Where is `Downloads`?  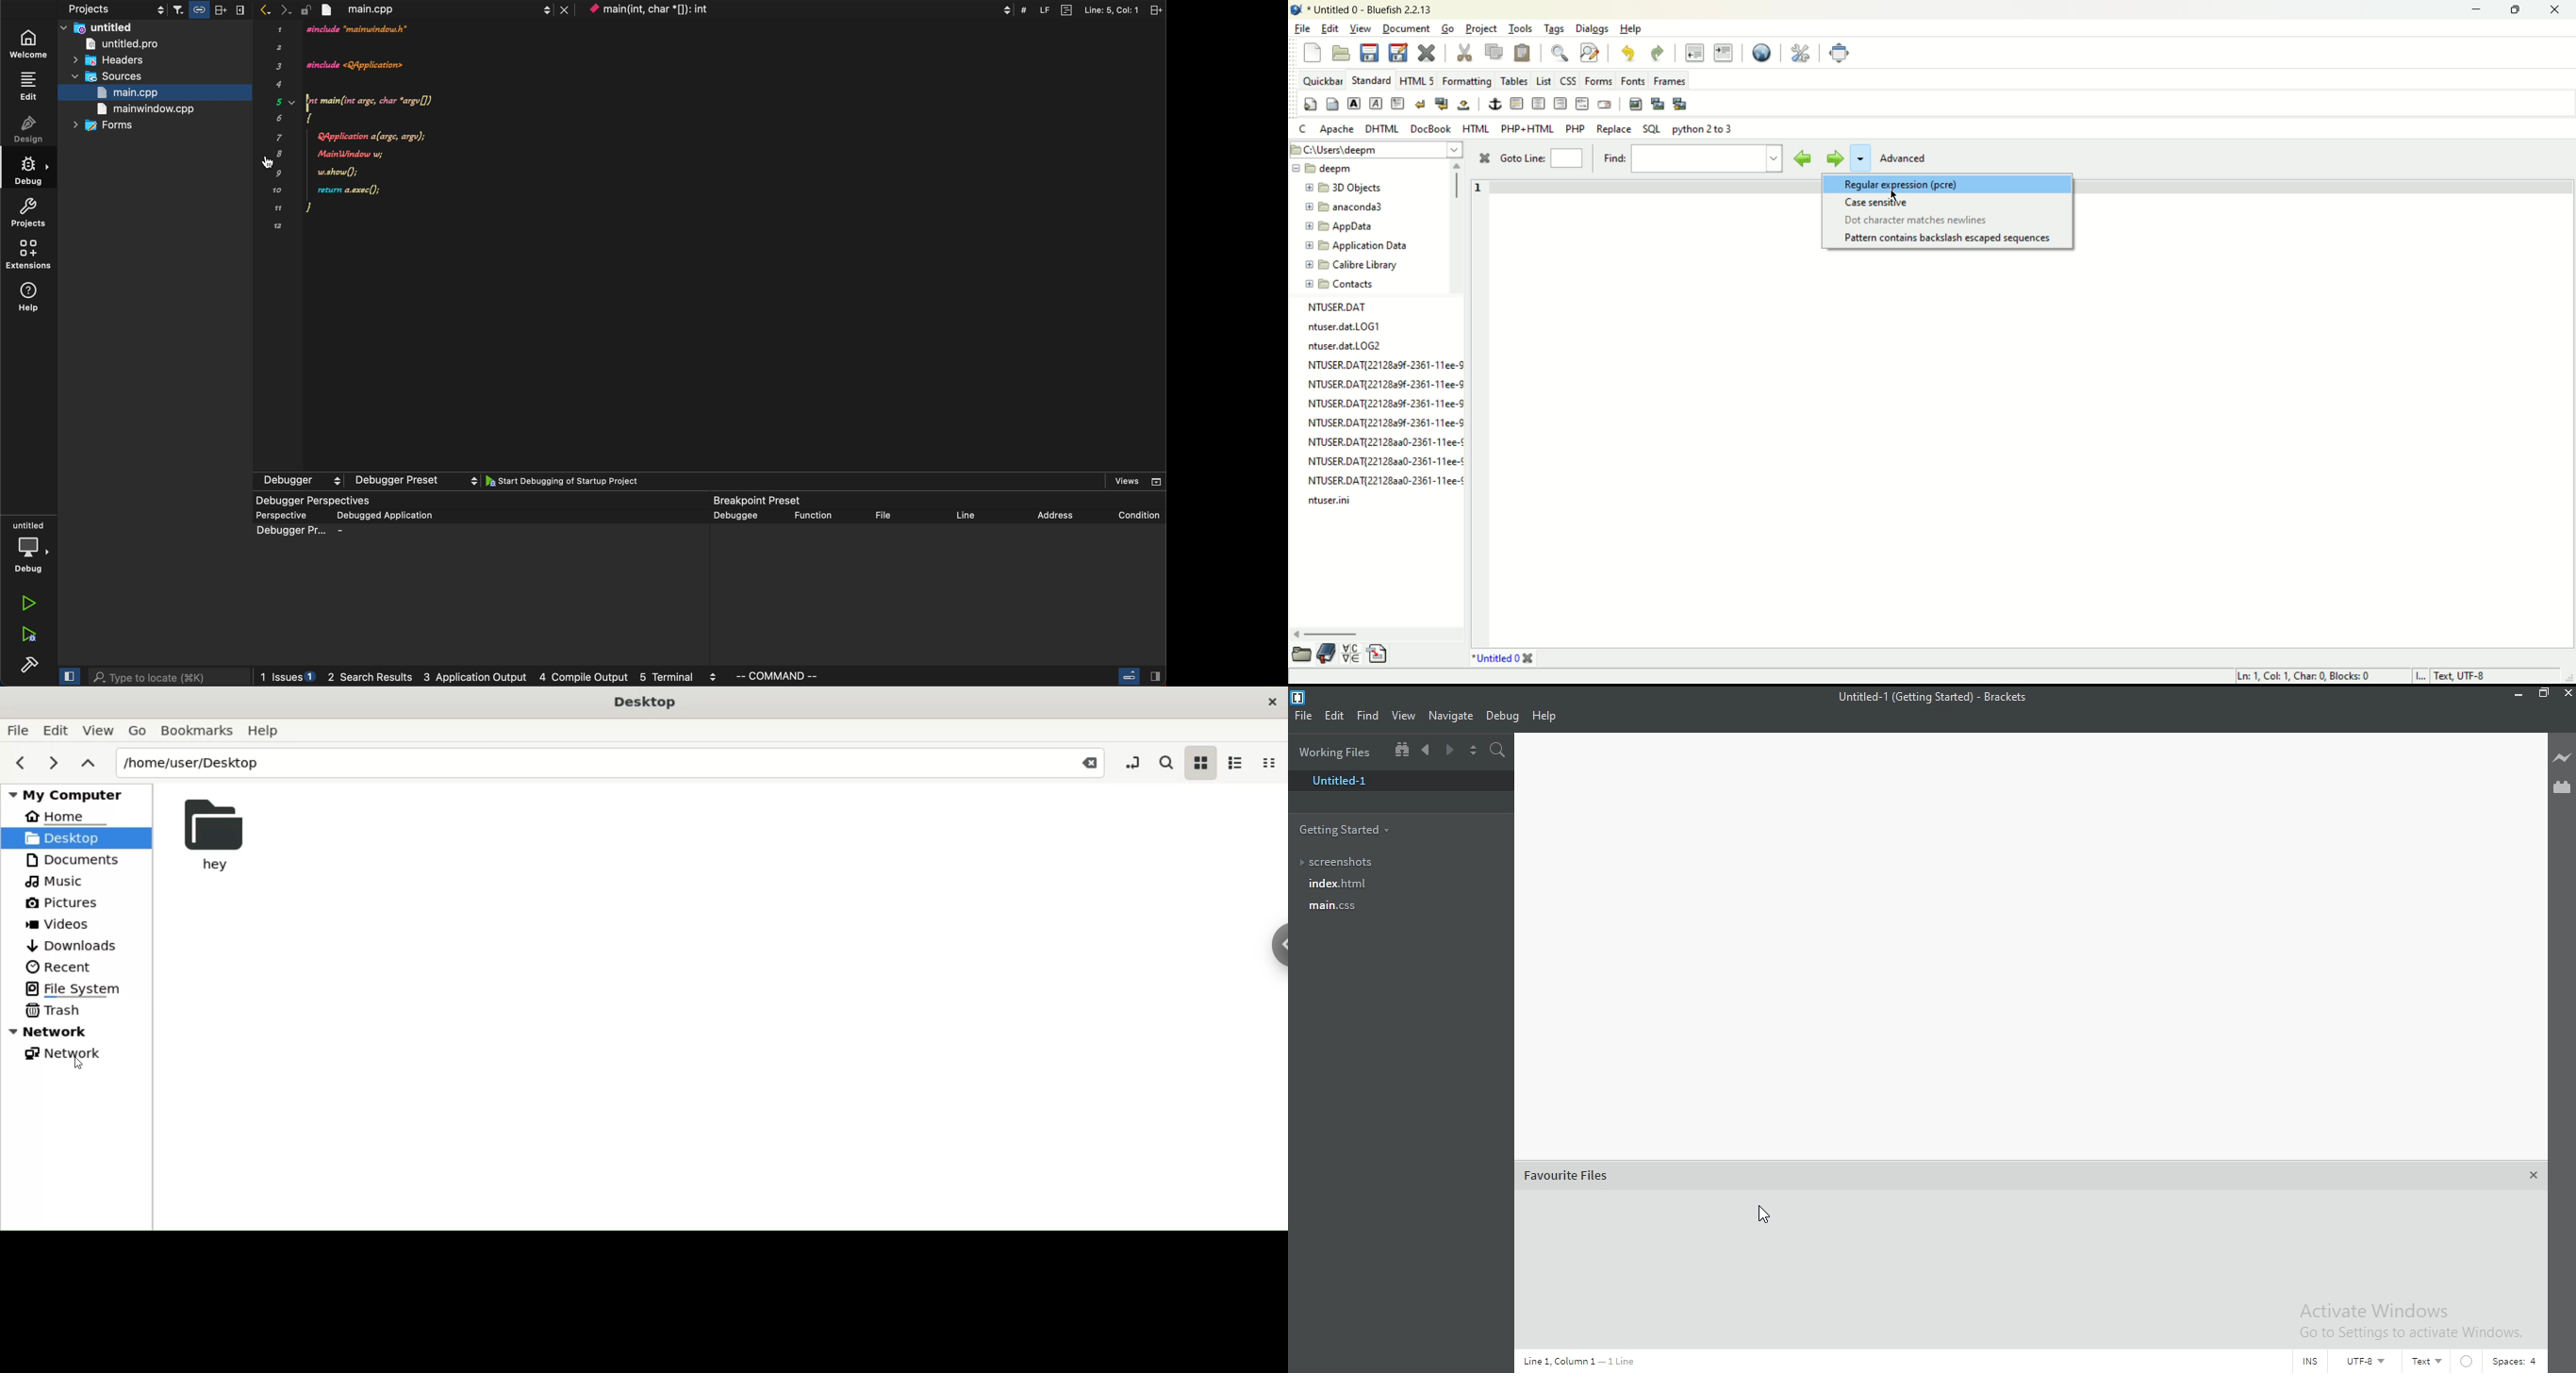 Downloads is located at coordinates (72, 947).